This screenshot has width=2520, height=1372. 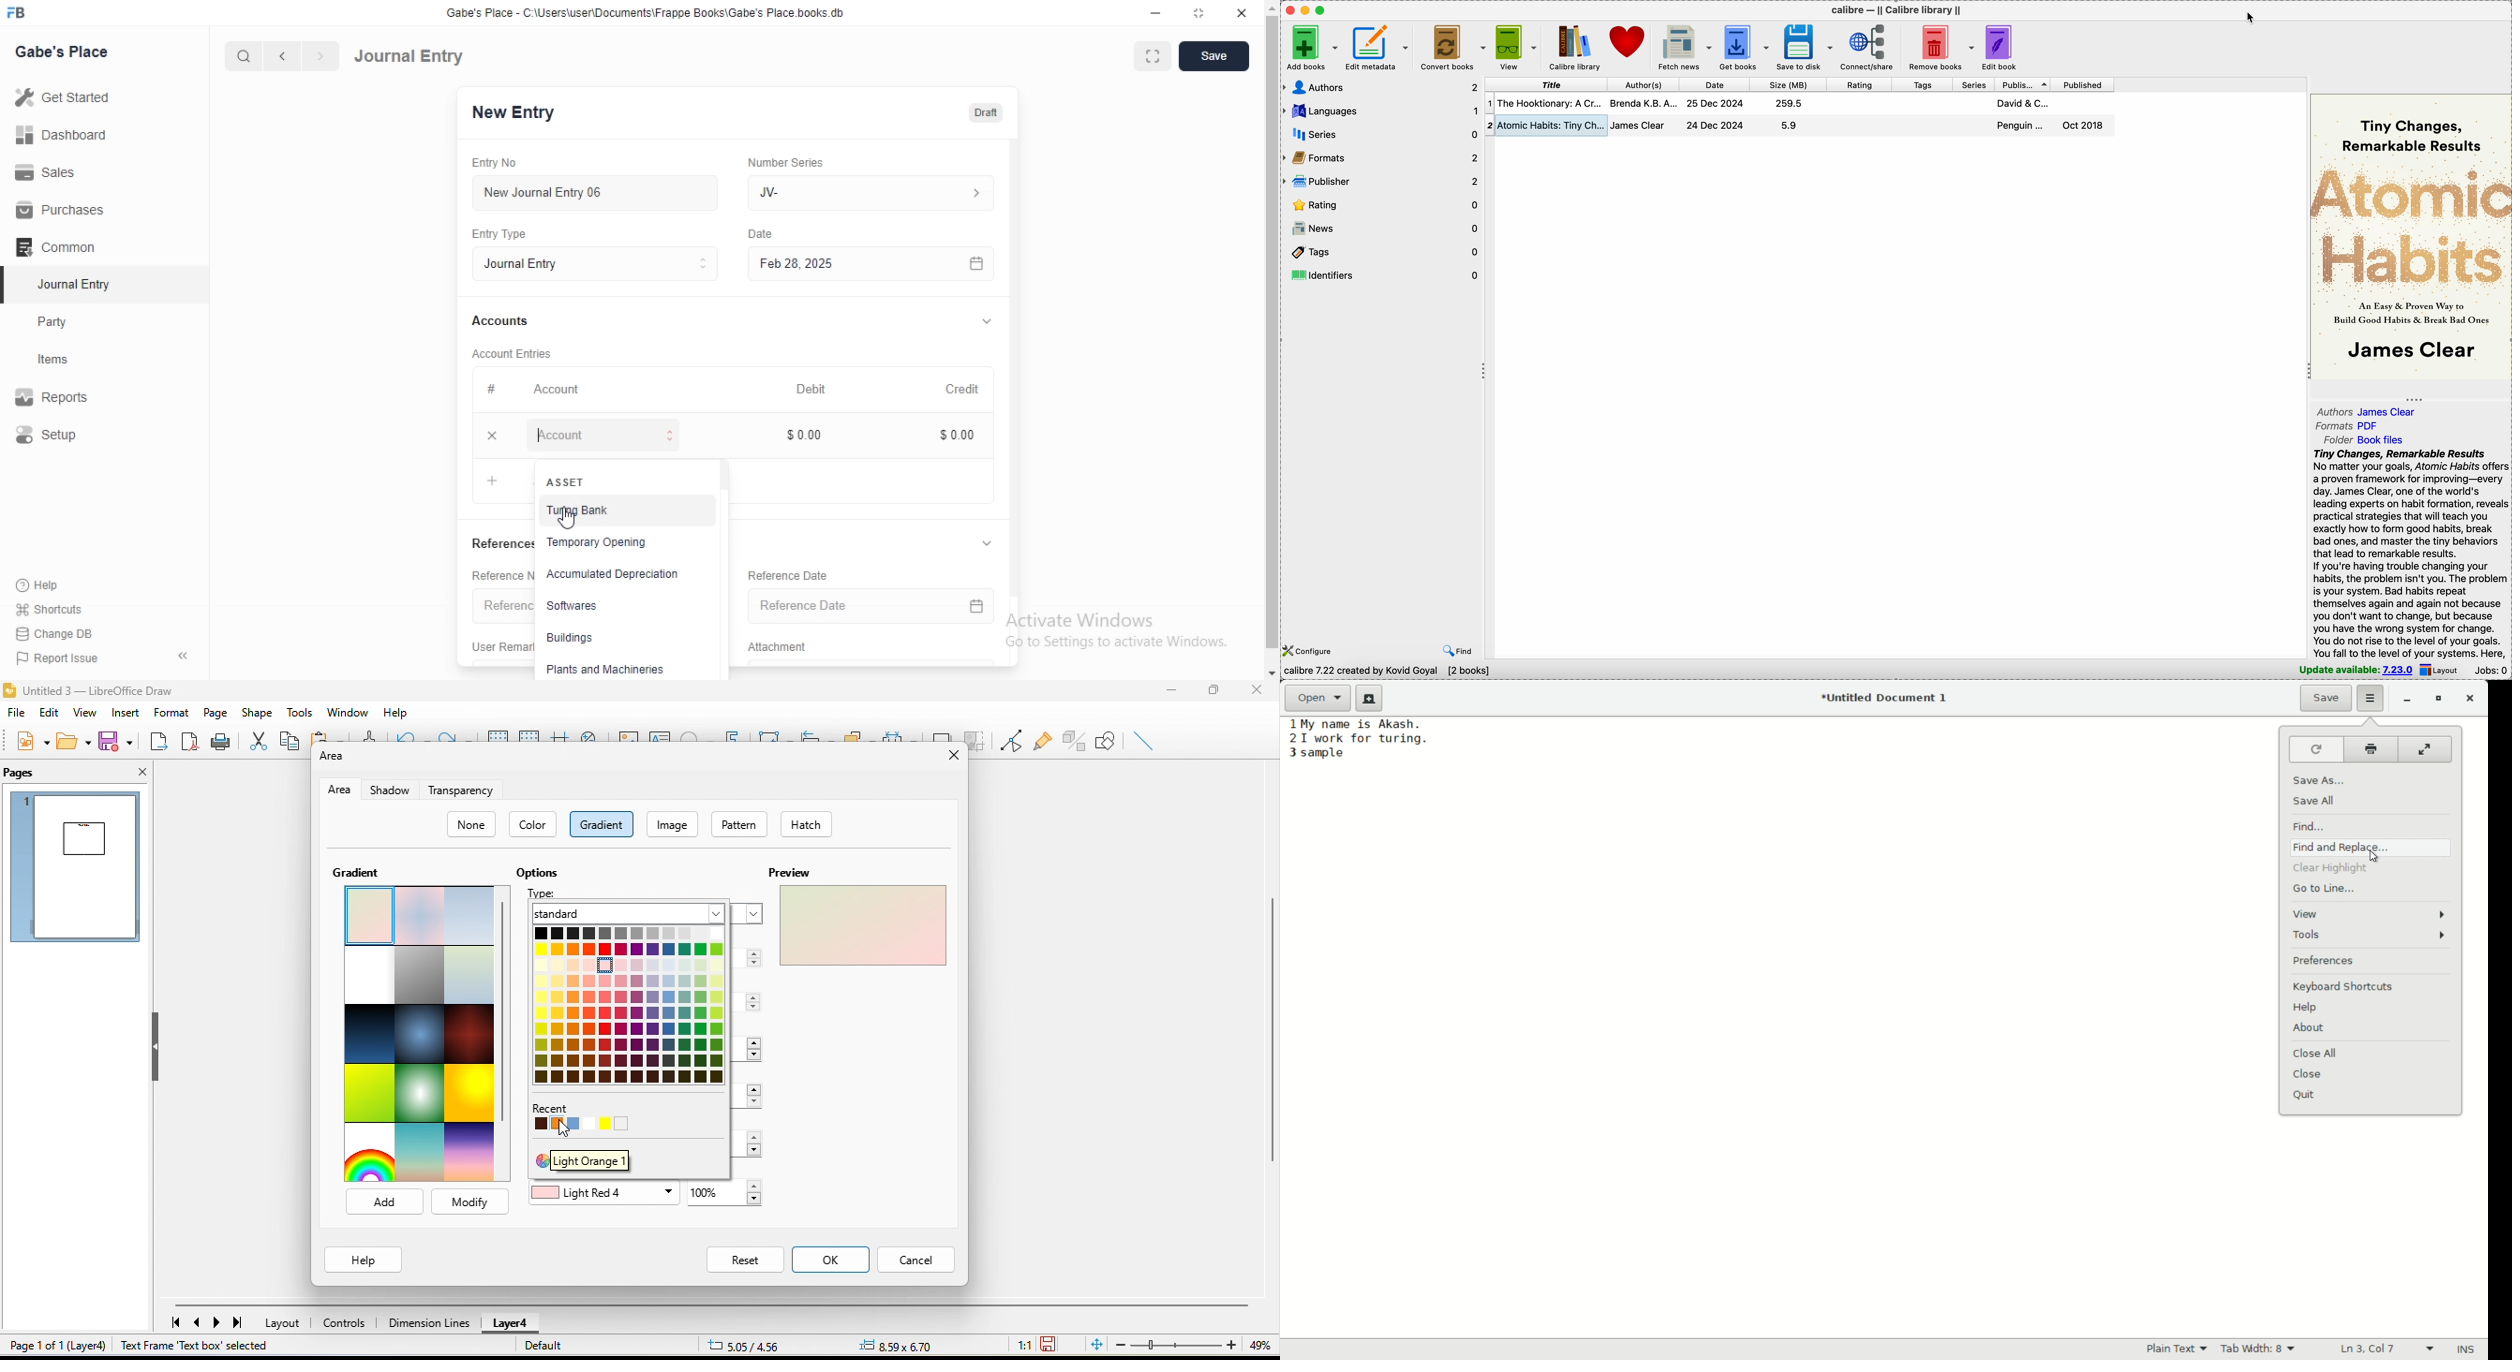 I want to click on close, so click(x=498, y=436).